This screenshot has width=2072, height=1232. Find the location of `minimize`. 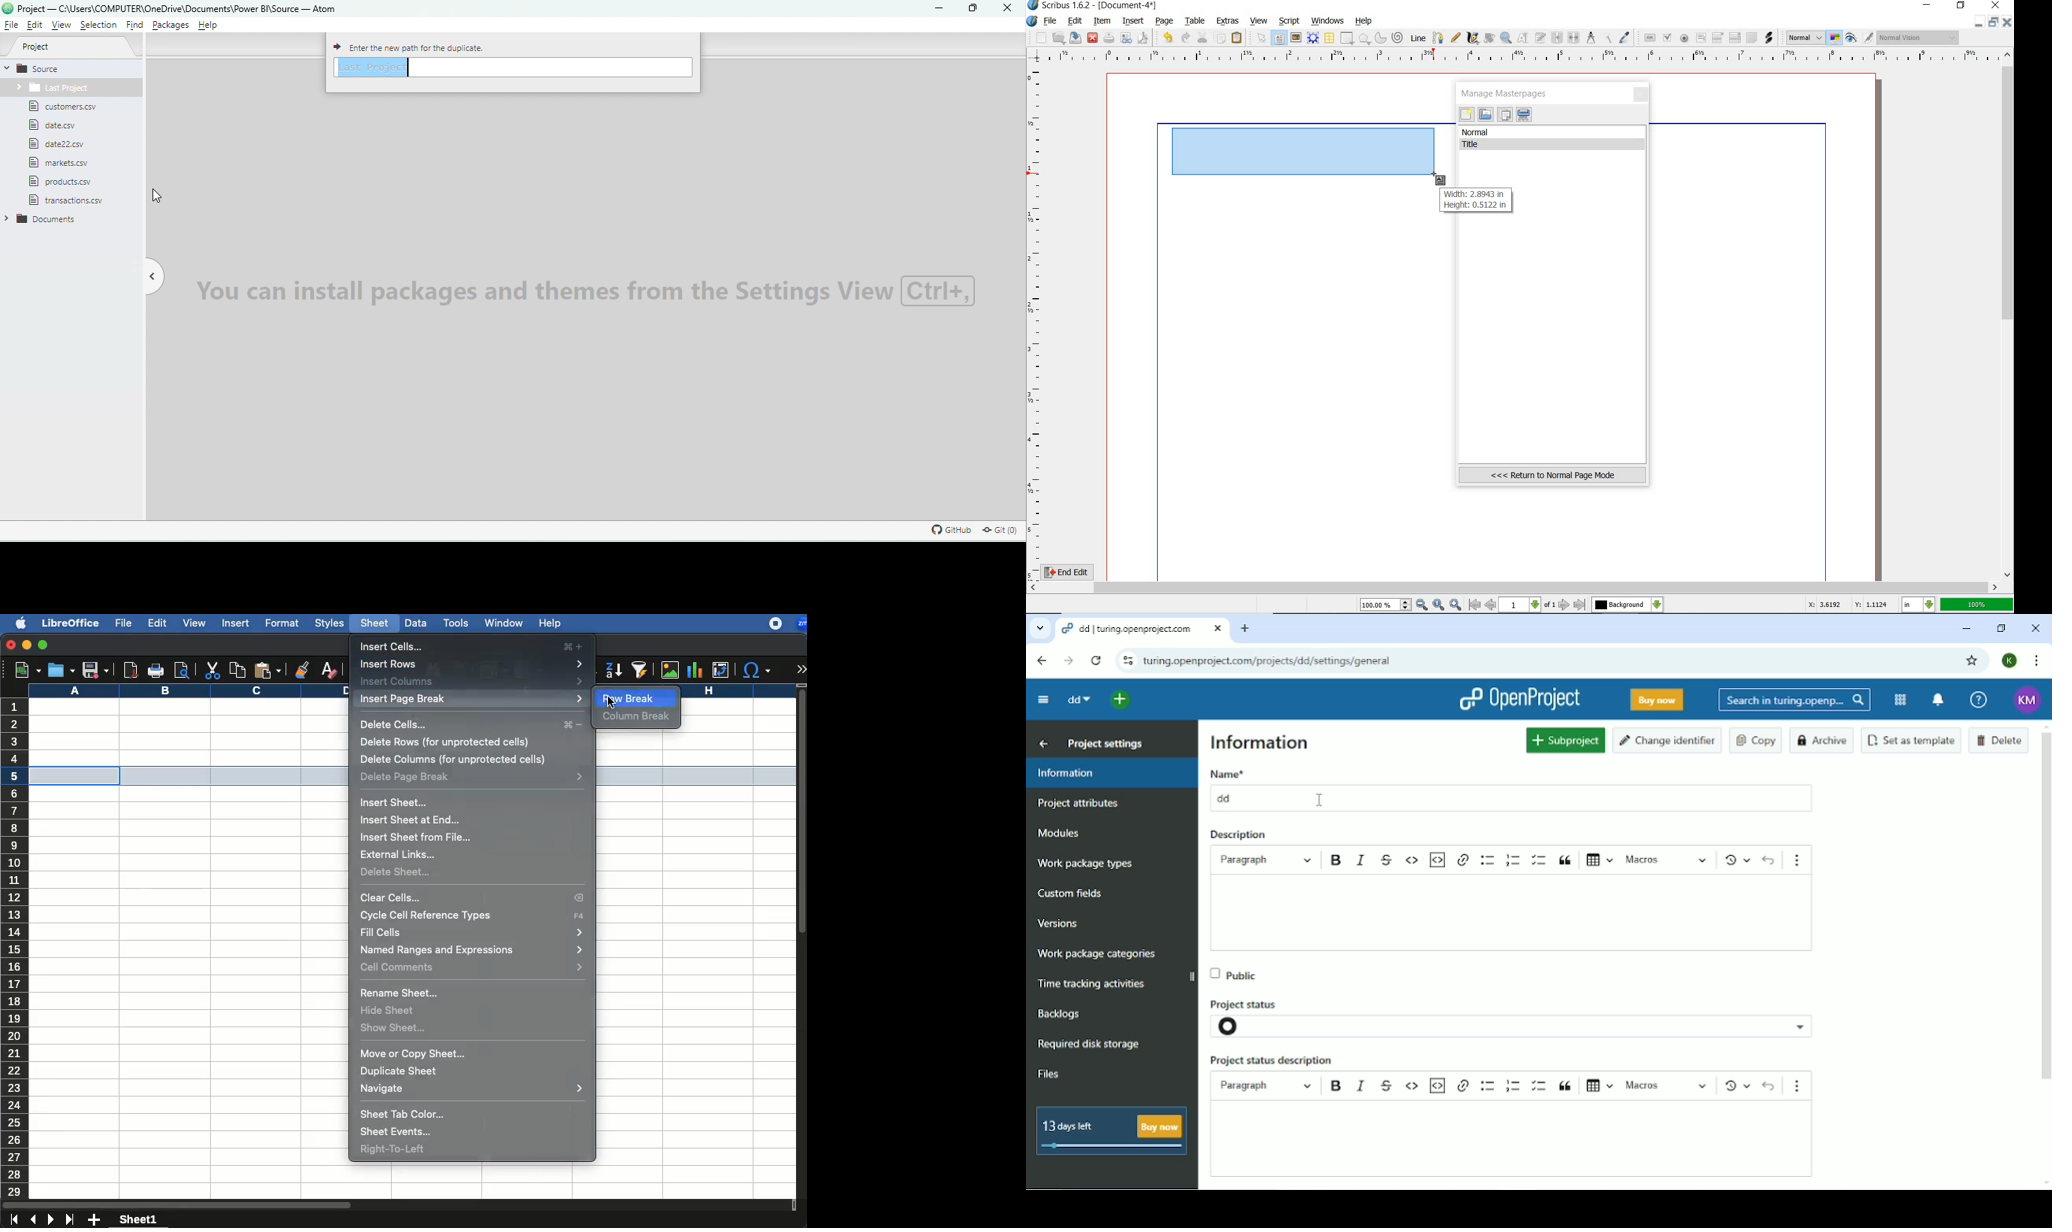

minimize is located at coordinates (1928, 6).